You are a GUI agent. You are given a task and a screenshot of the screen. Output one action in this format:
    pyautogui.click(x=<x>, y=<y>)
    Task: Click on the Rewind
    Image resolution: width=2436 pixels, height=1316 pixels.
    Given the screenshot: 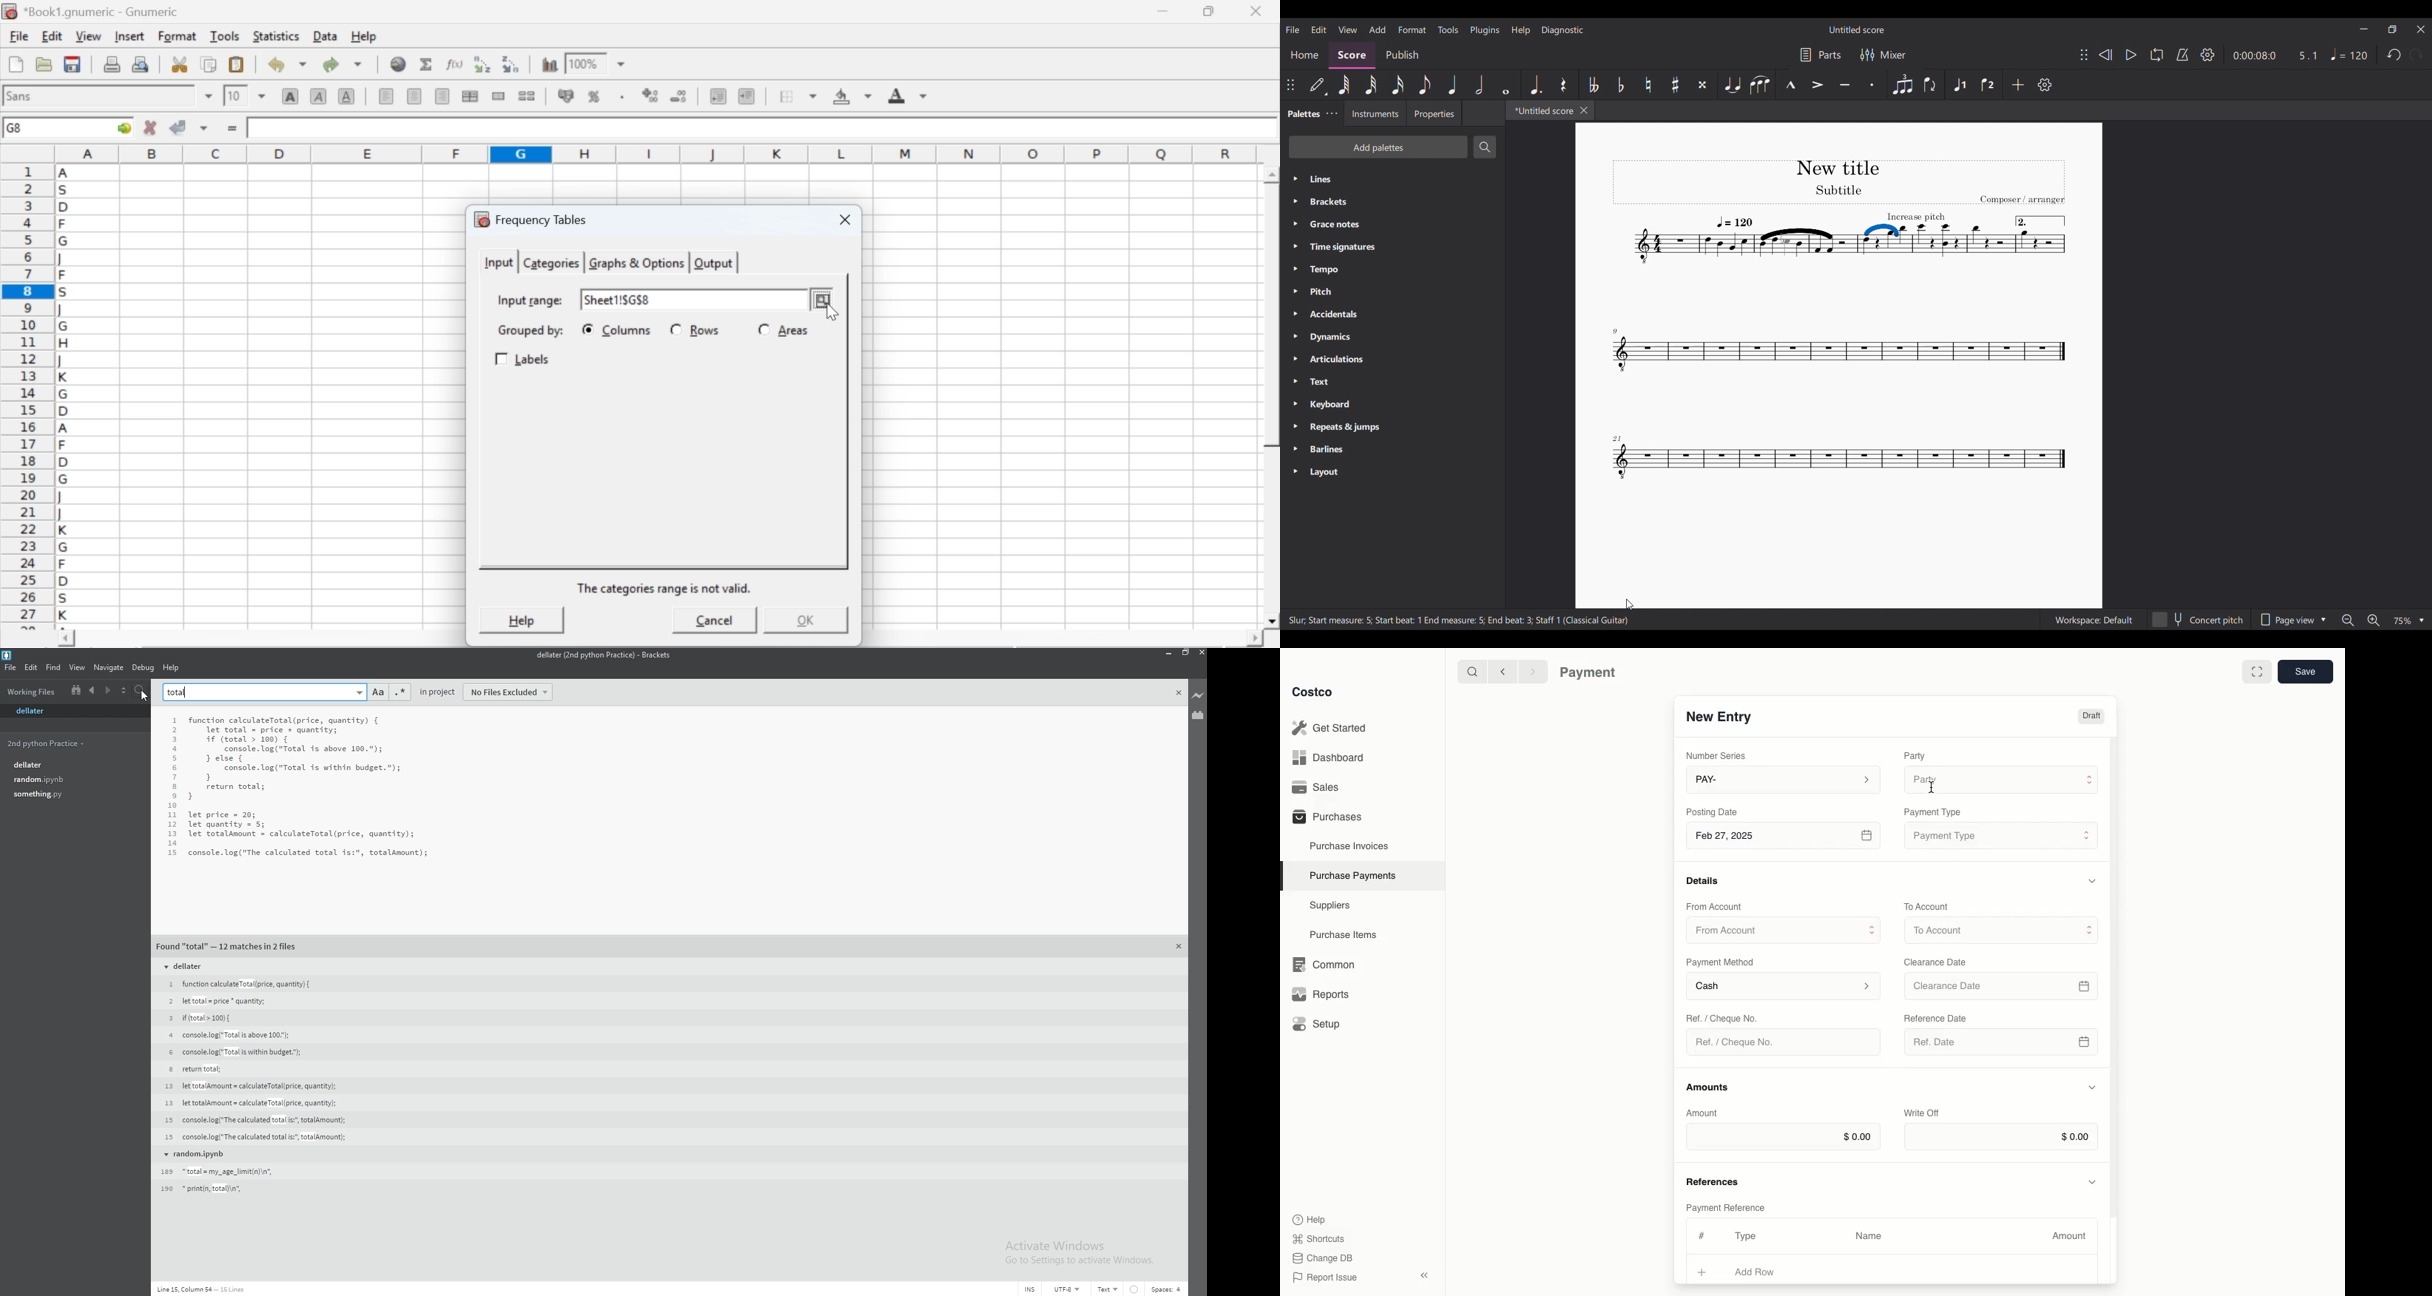 What is the action you would take?
    pyautogui.click(x=2105, y=55)
    